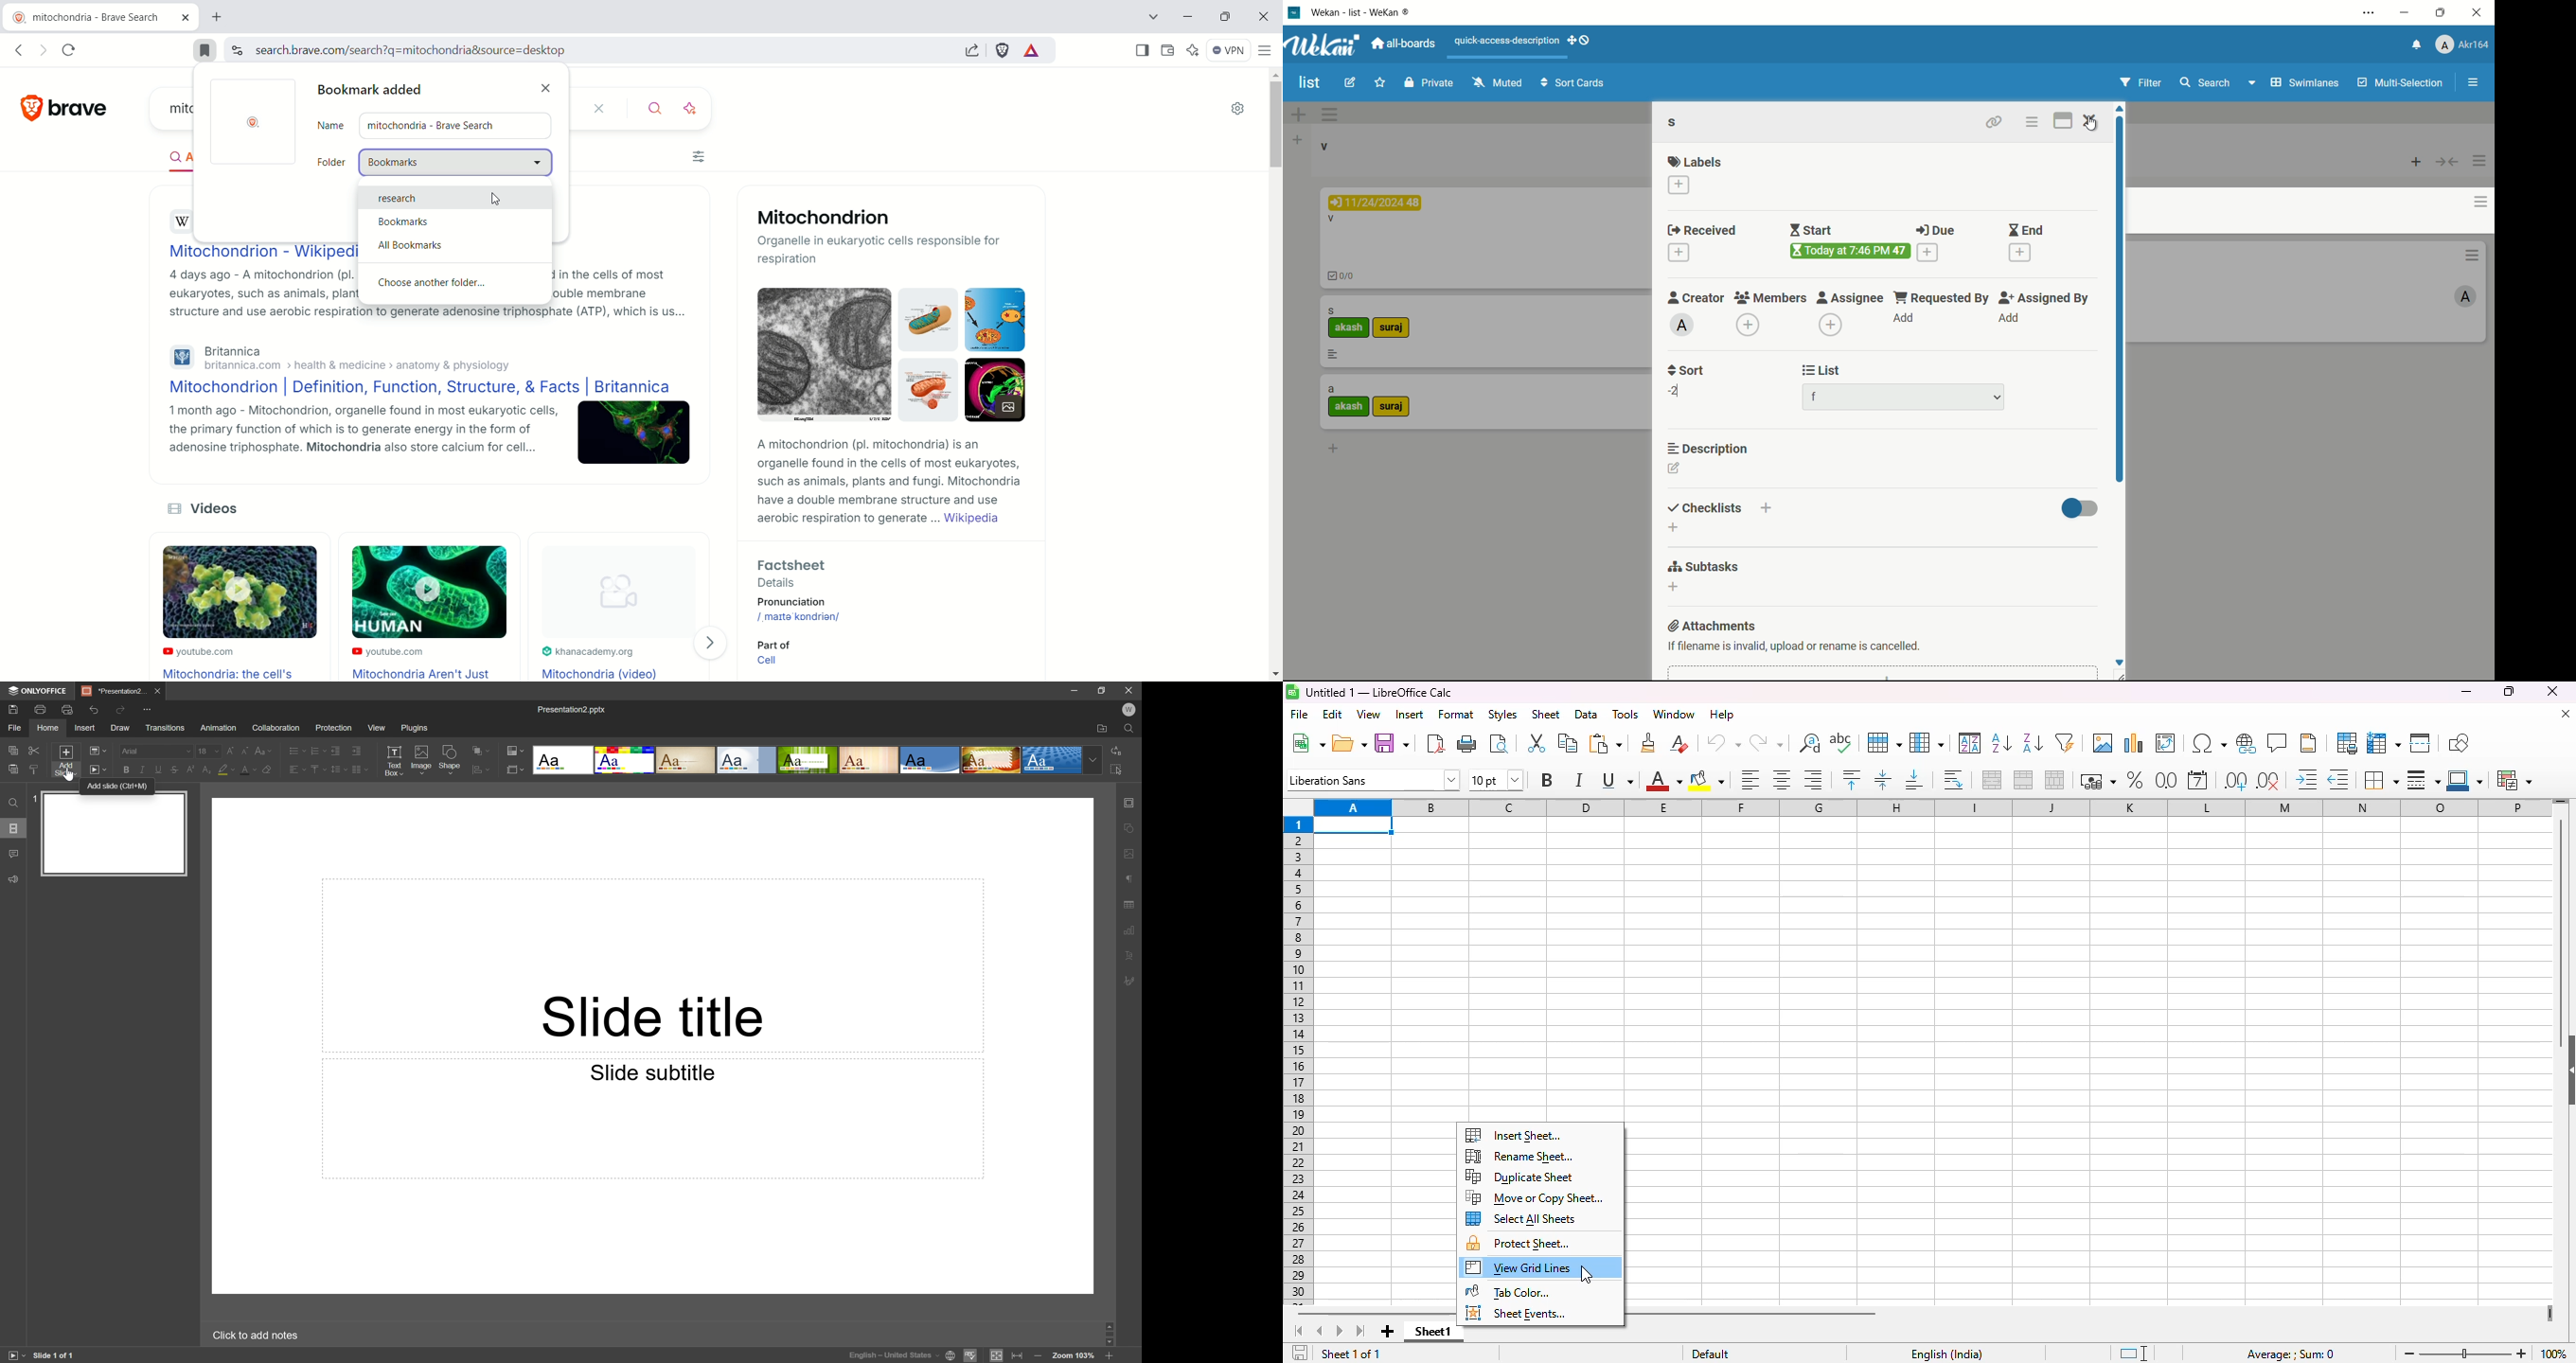 The width and height of the screenshot is (2576, 1372). What do you see at coordinates (1350, 82) in the screenshot?
I see `edit` at bounding box center [1350, 82].